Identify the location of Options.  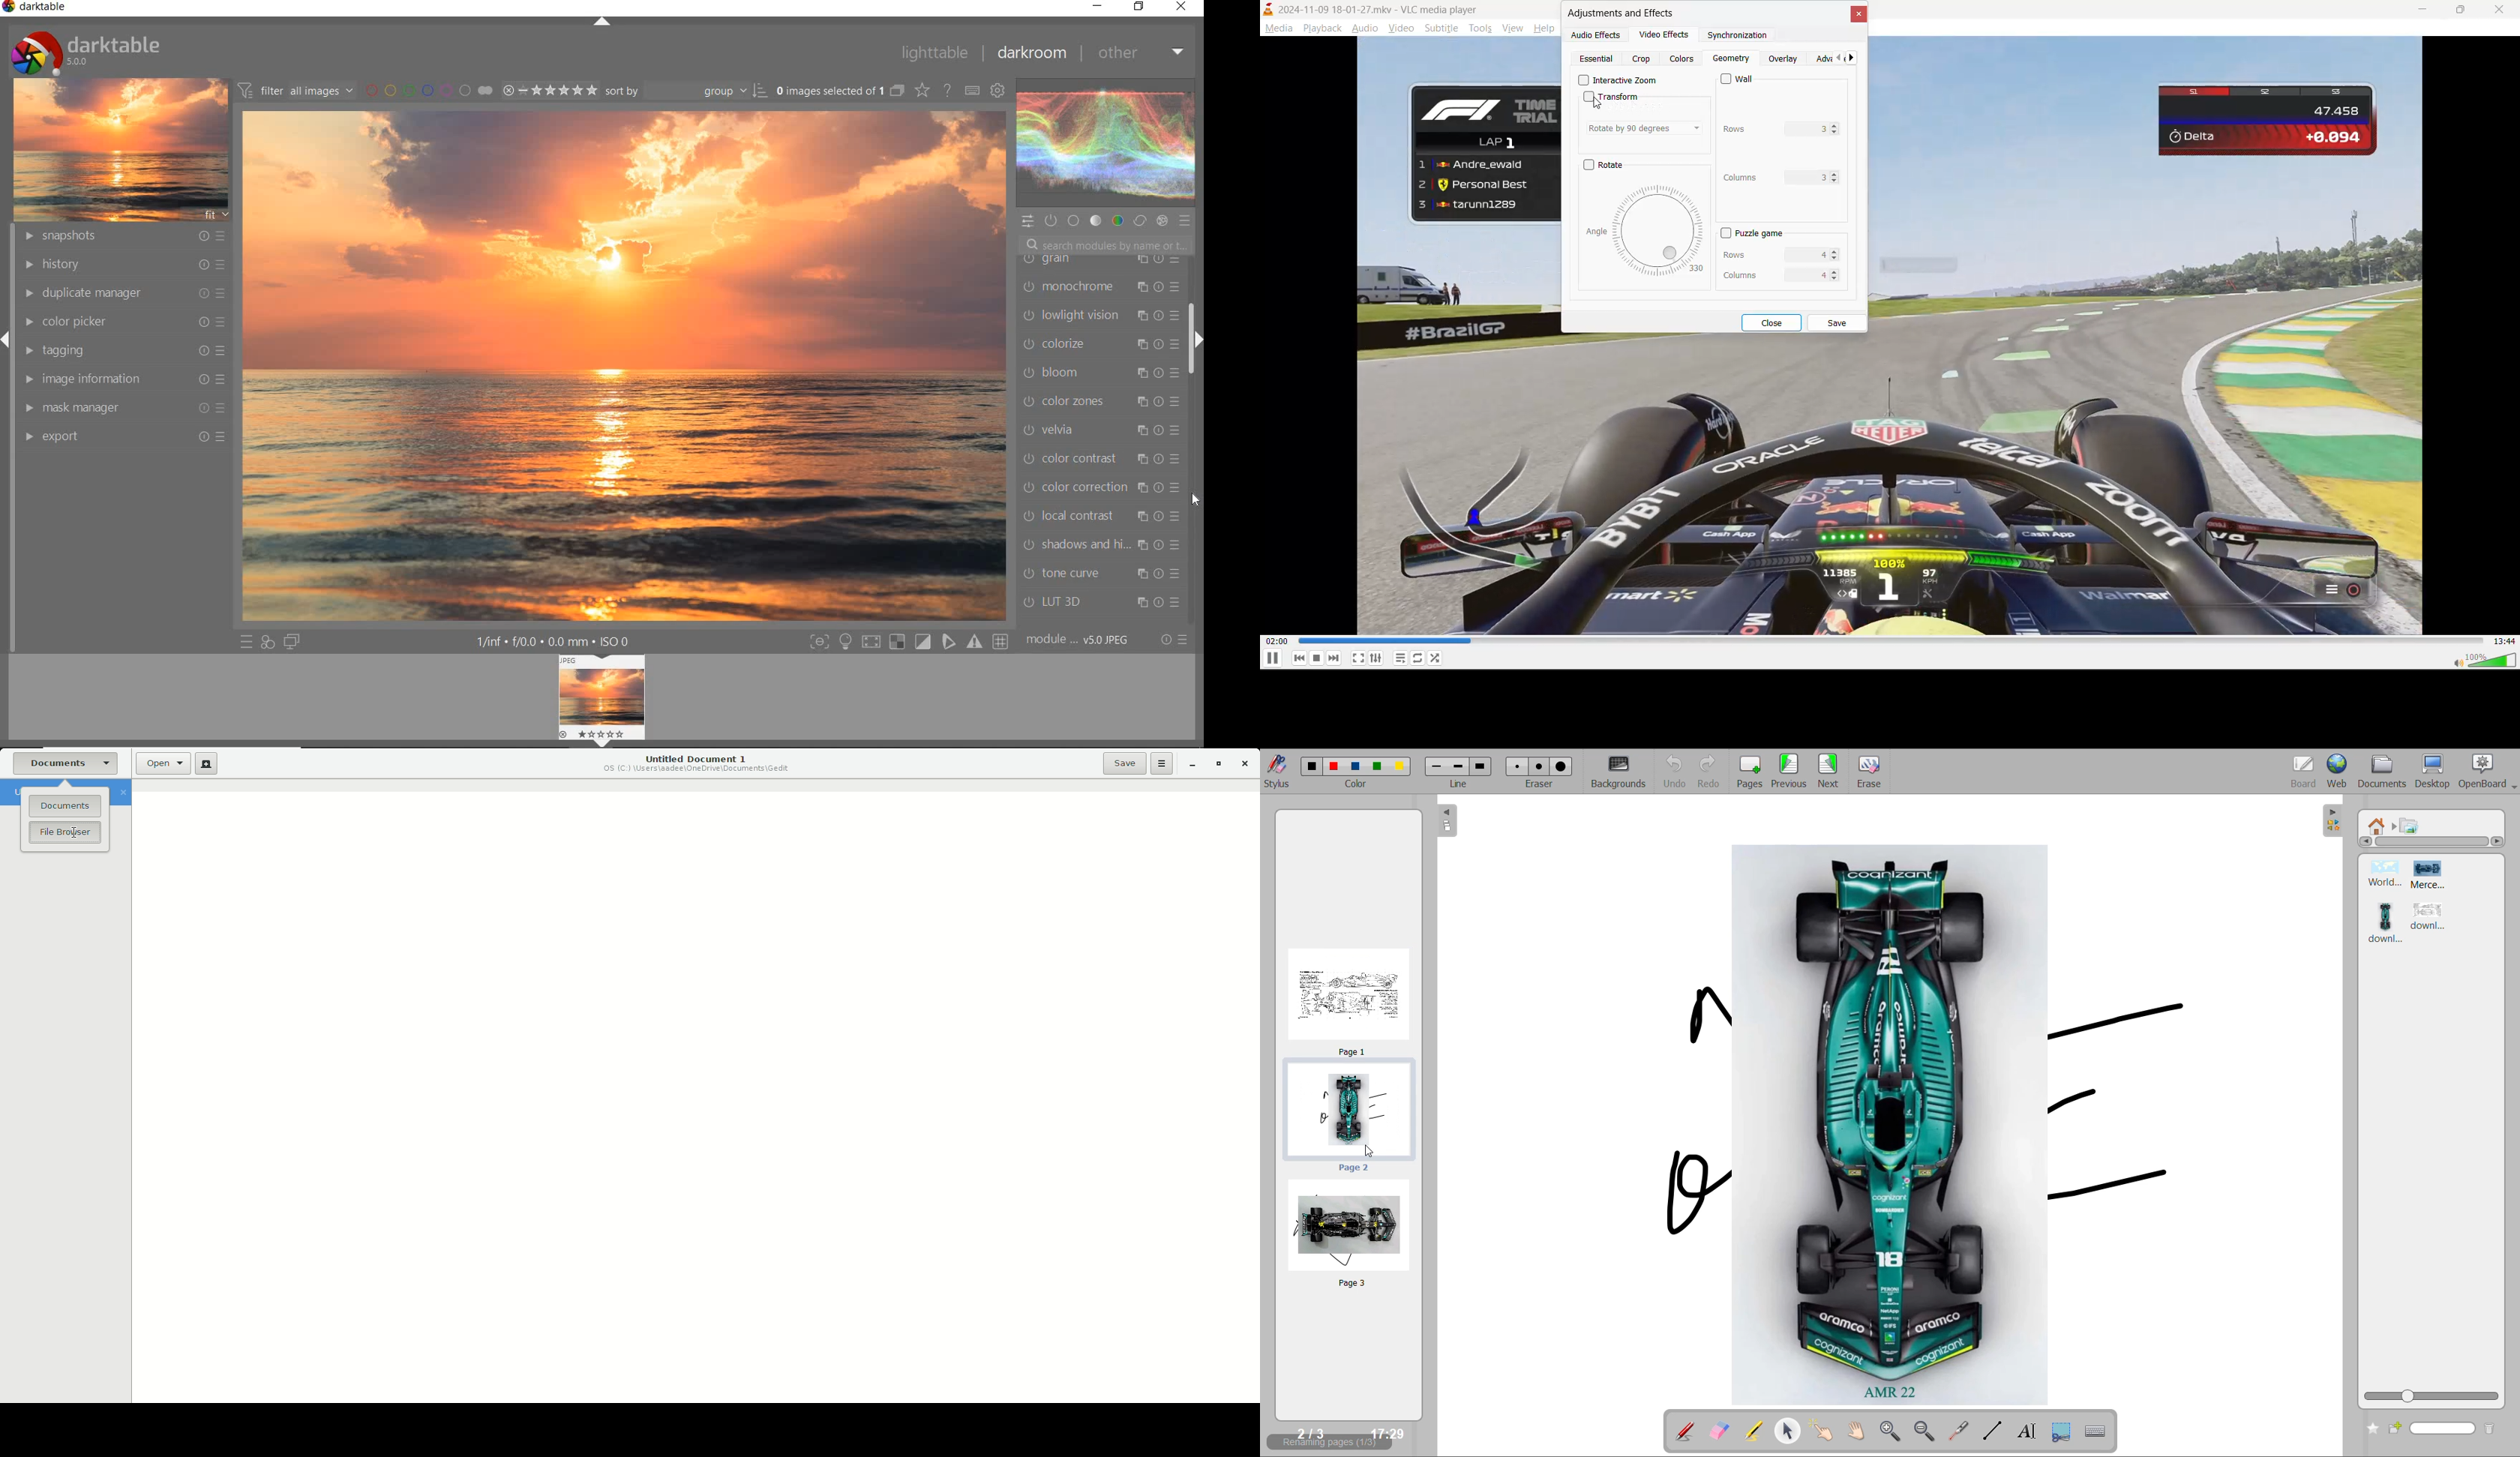
(1161, 764).